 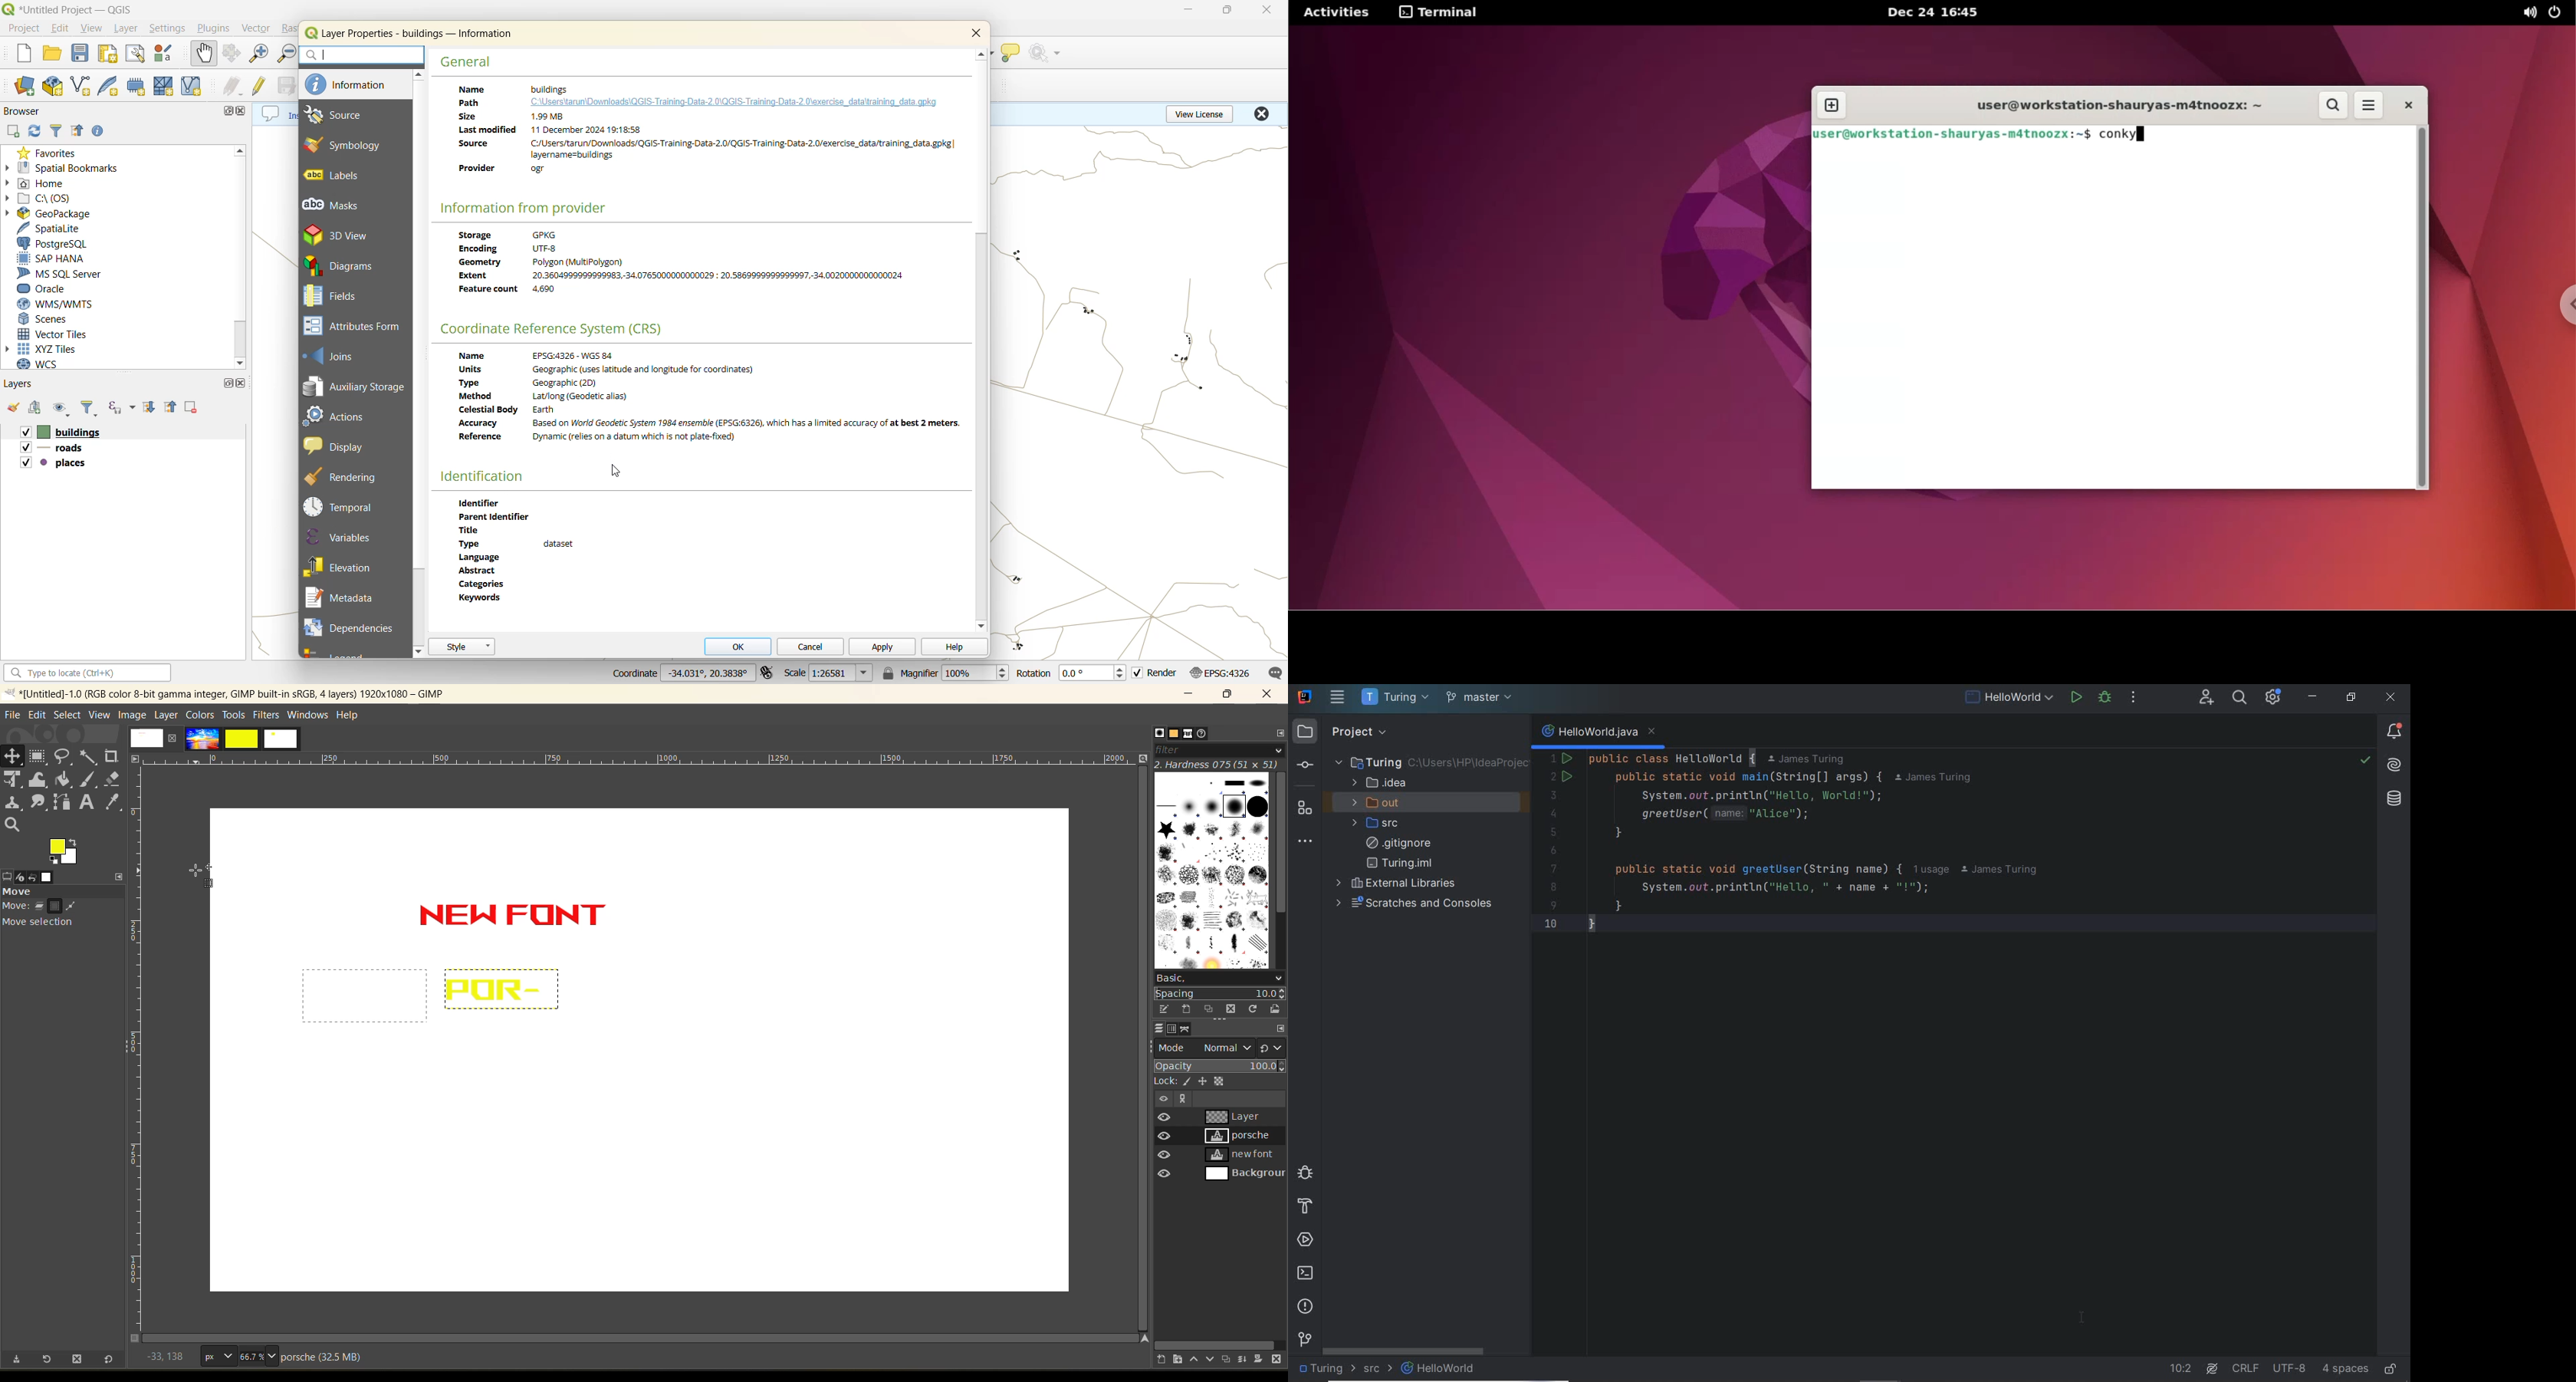 I want to click on open data source manager, so click(x=26, y=85).